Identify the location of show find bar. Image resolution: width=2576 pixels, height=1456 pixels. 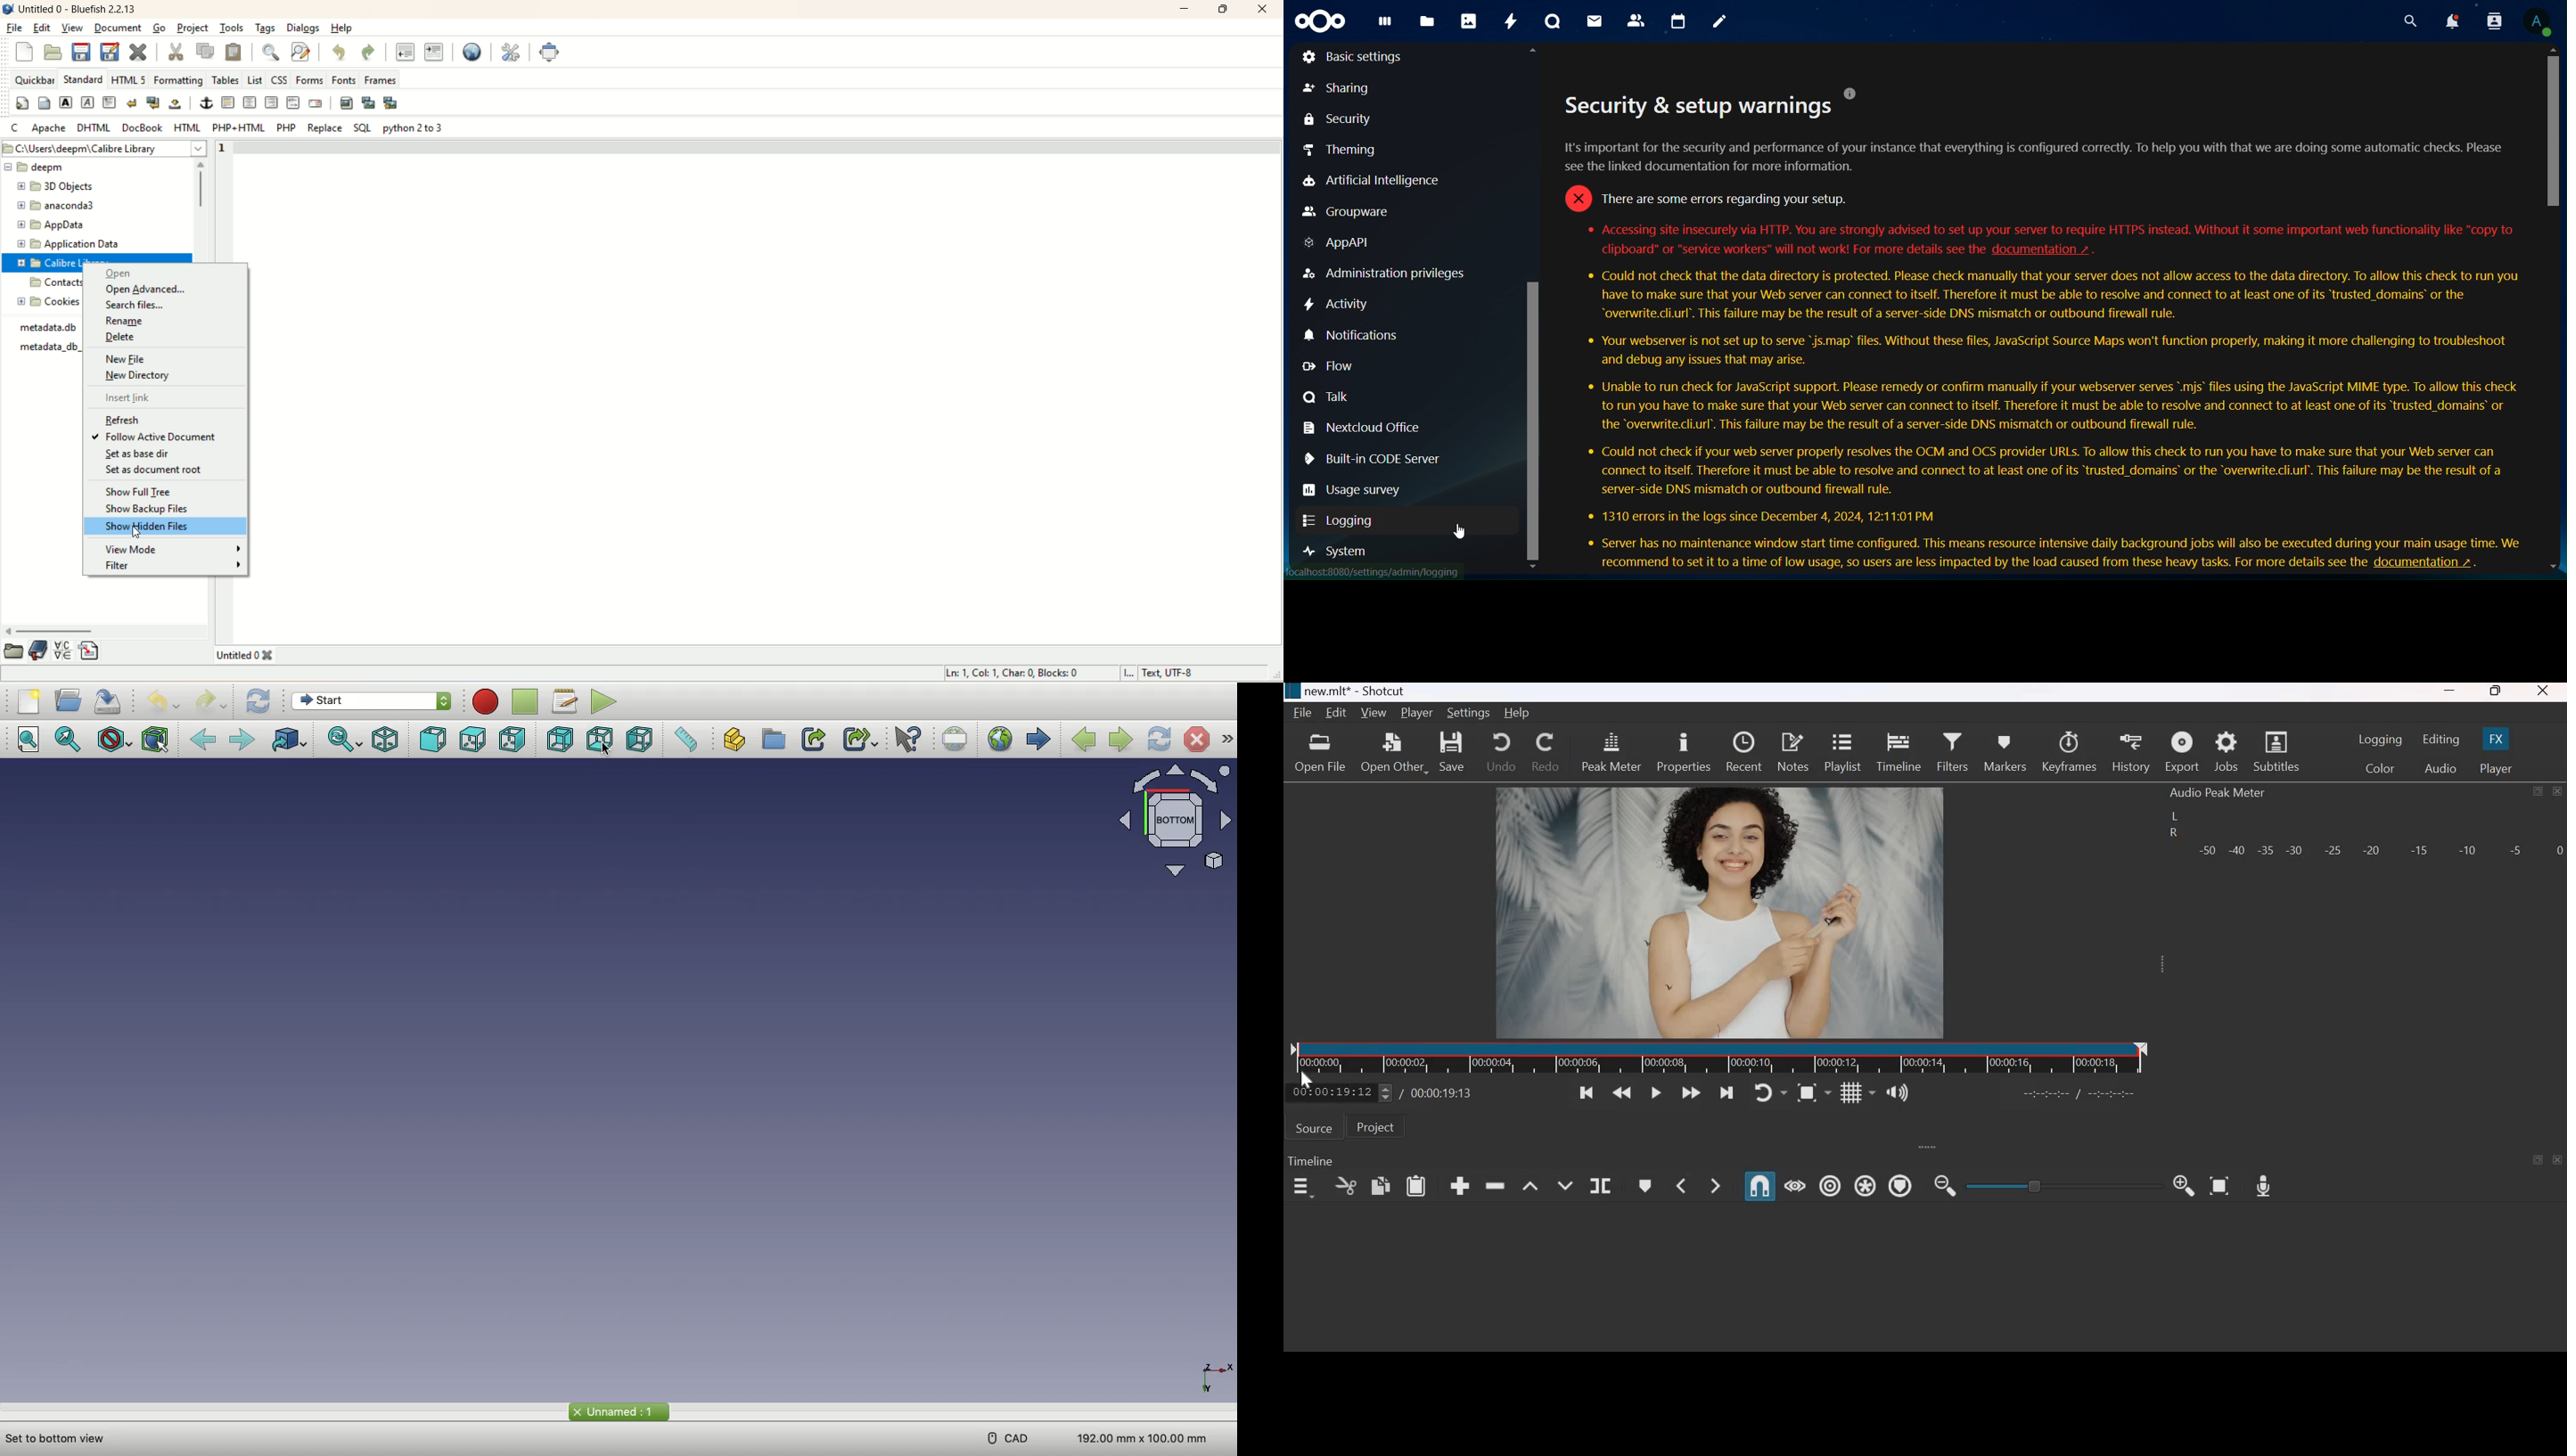
(273, 53).